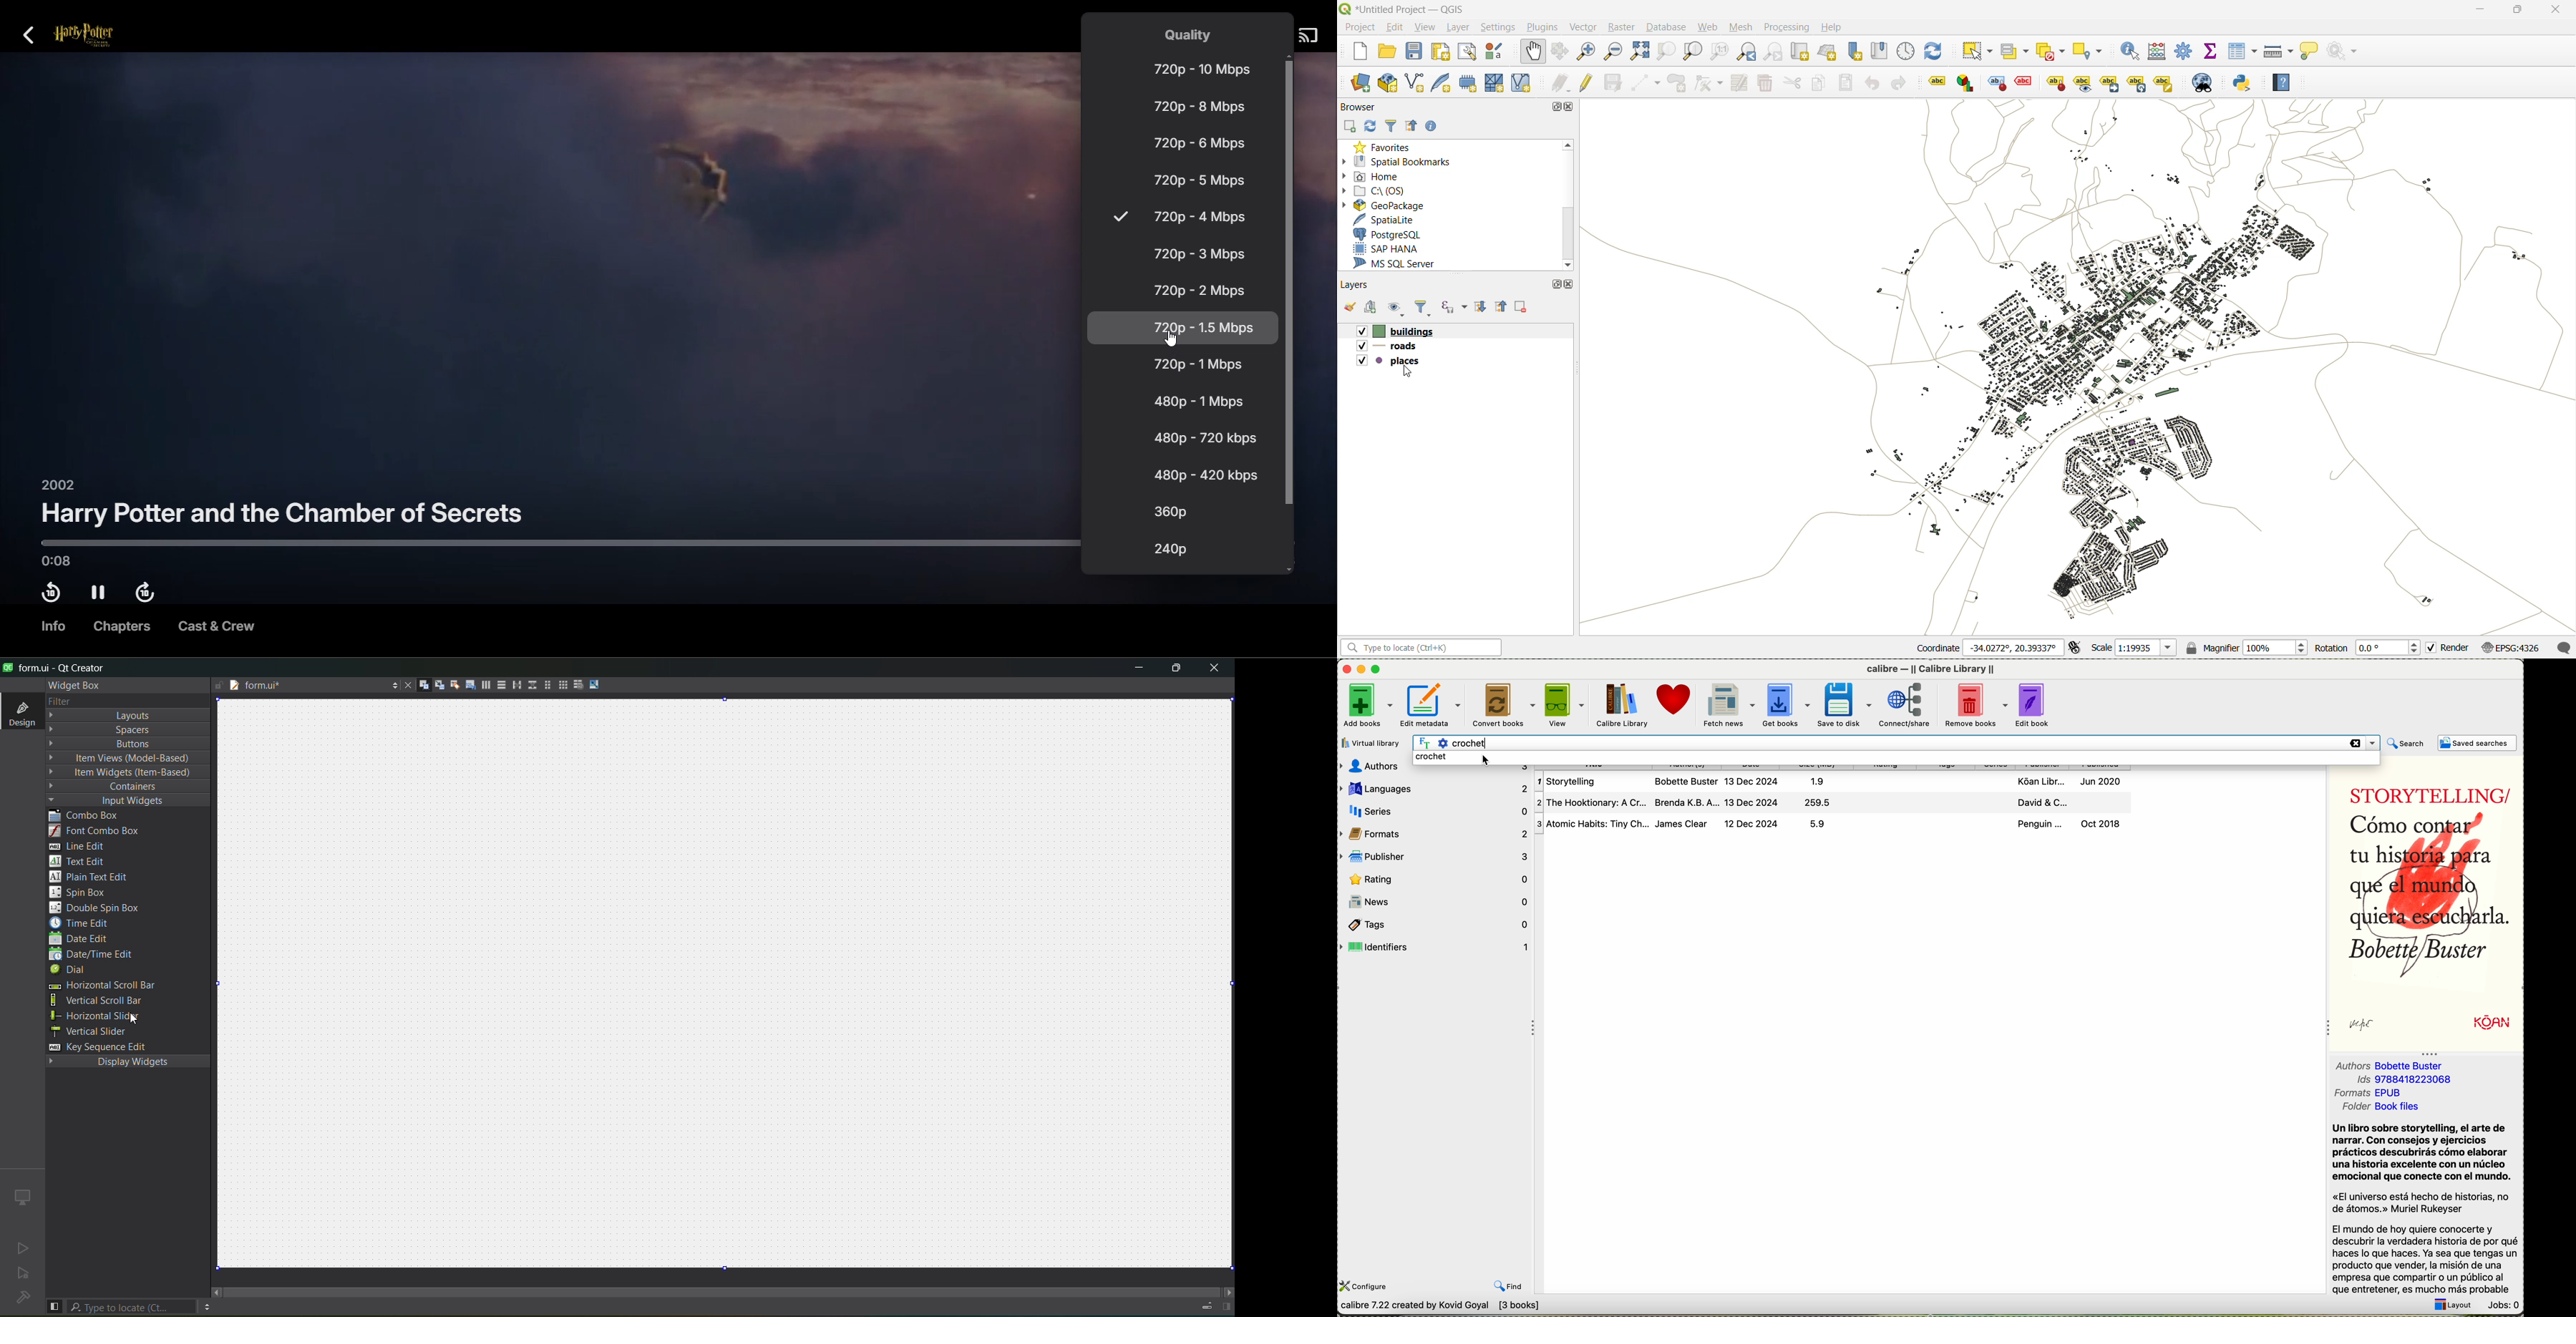  What do you see at coordinates (88, 938) in the screenshot?
I see `date edit` at bounding box center [88, 938].